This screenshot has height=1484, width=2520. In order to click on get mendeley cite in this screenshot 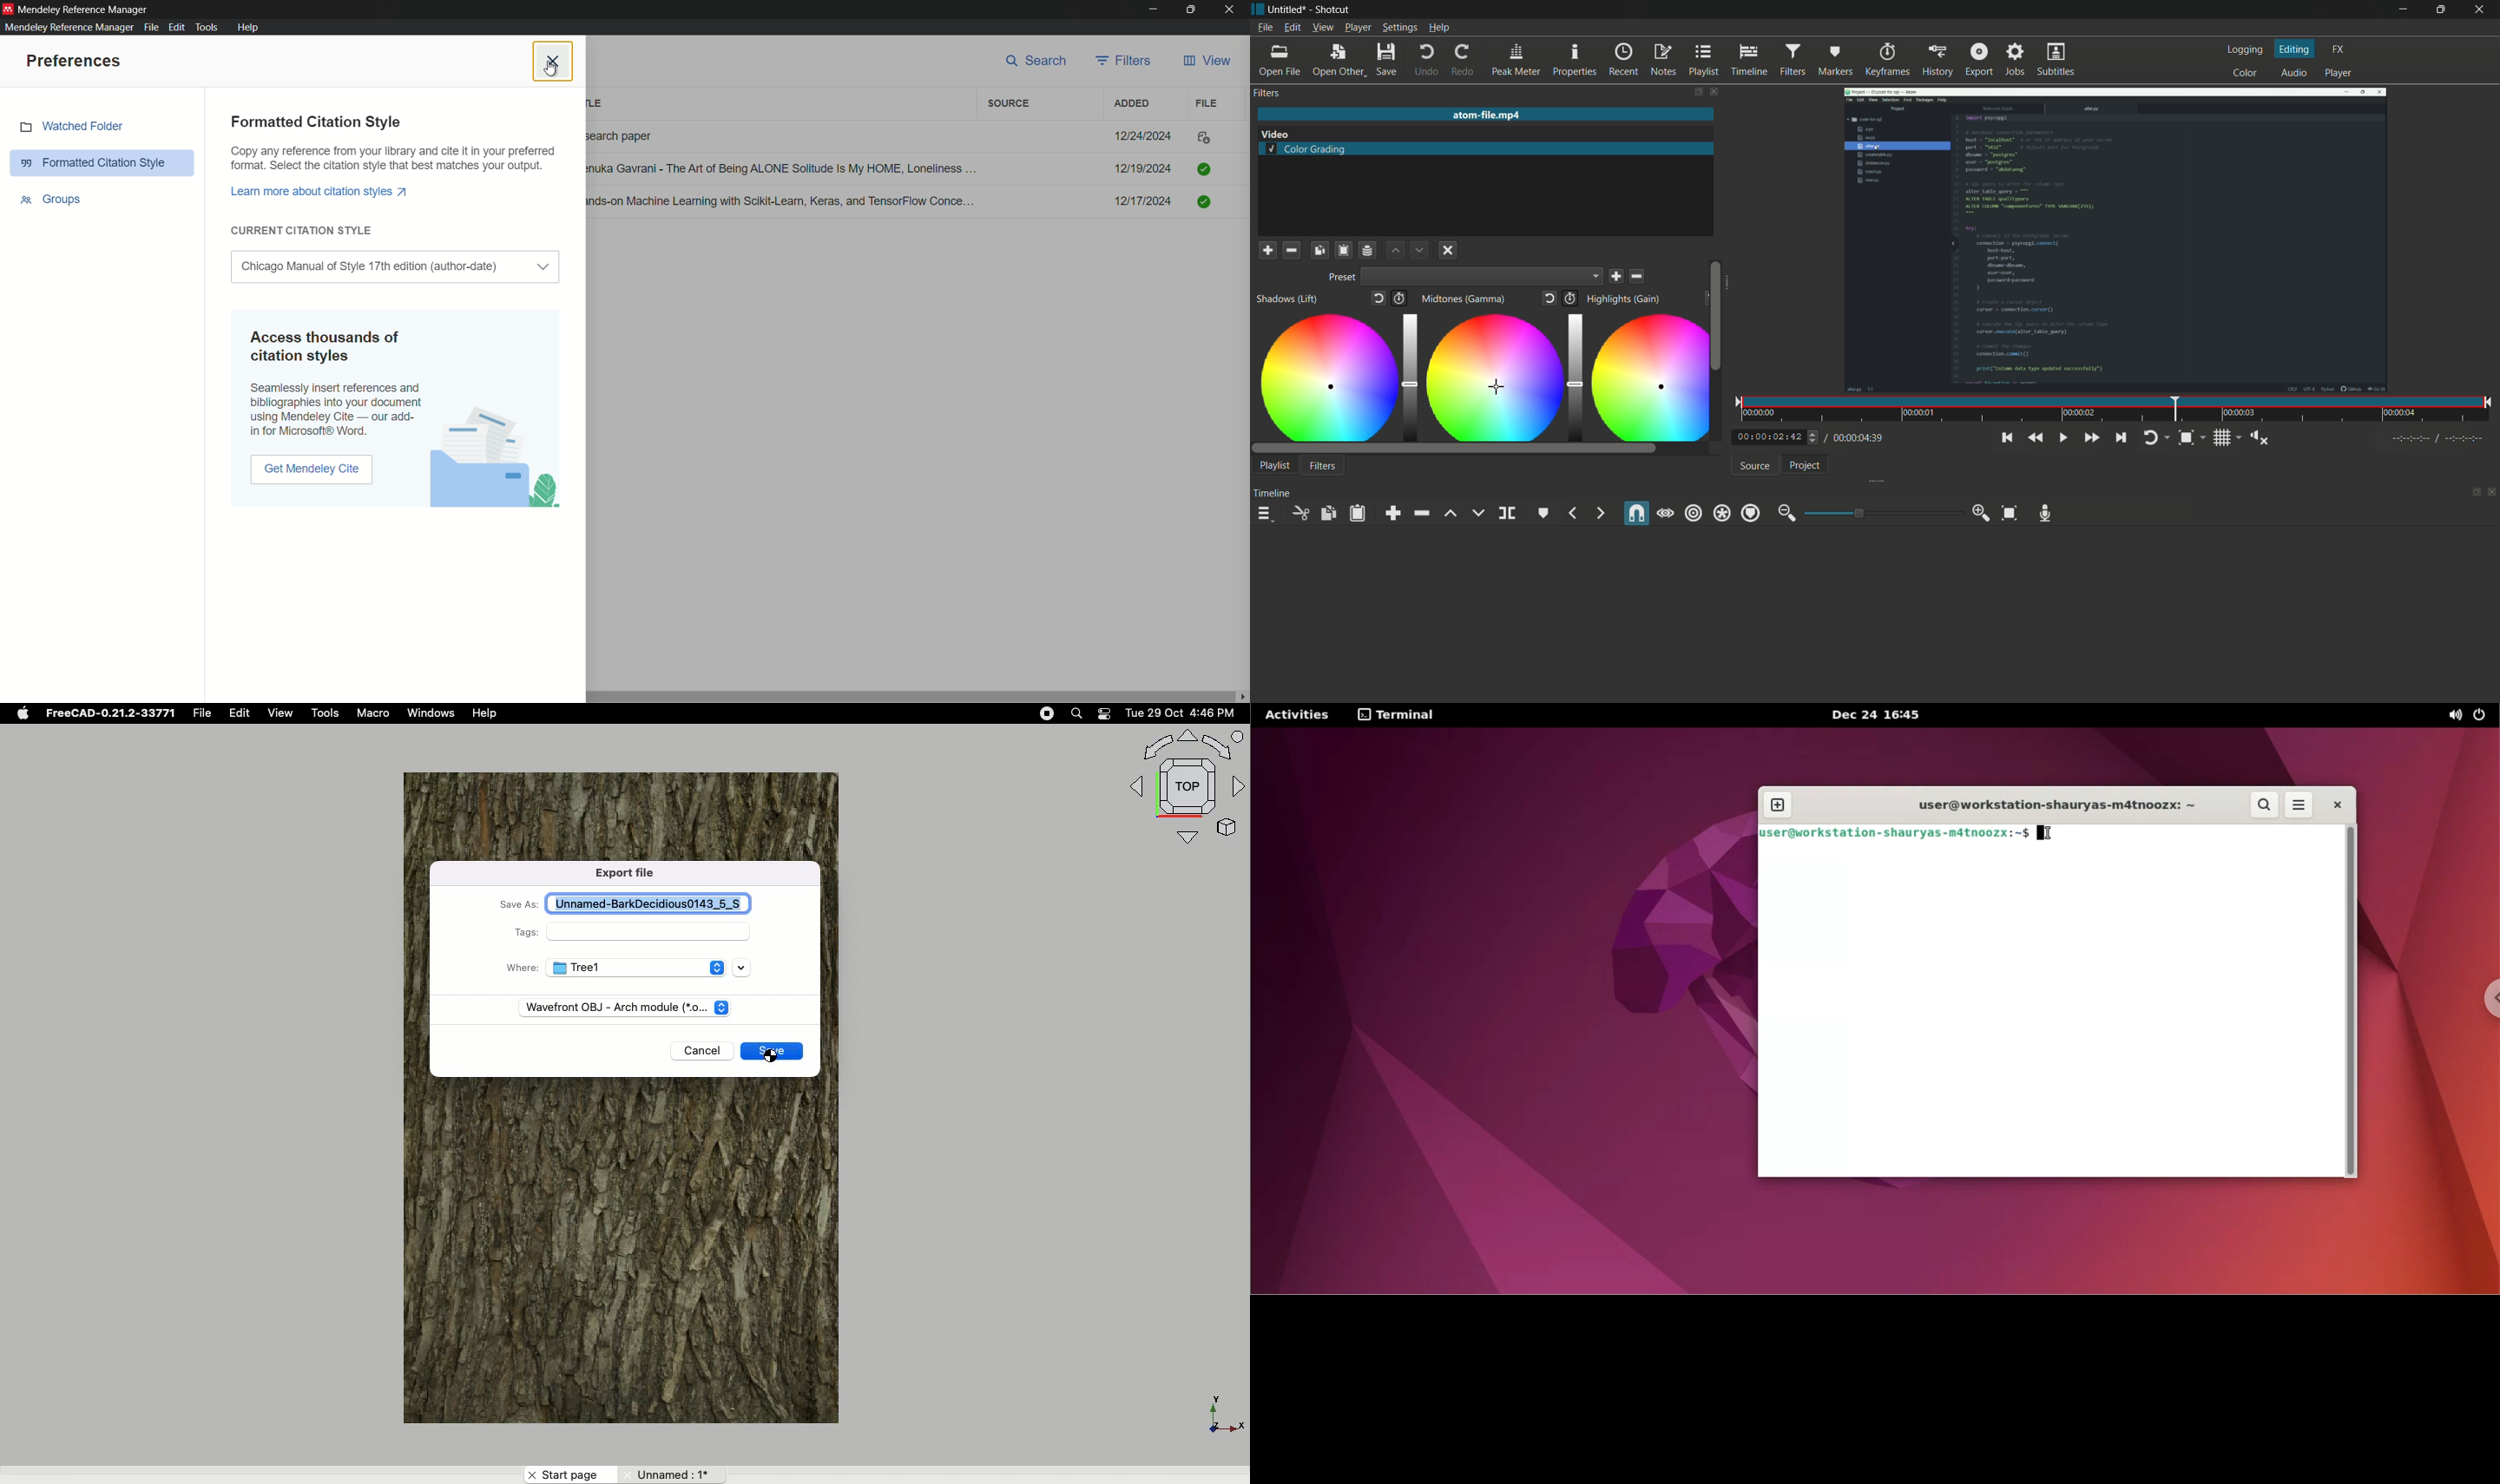, I will do `click(313, 469)`.